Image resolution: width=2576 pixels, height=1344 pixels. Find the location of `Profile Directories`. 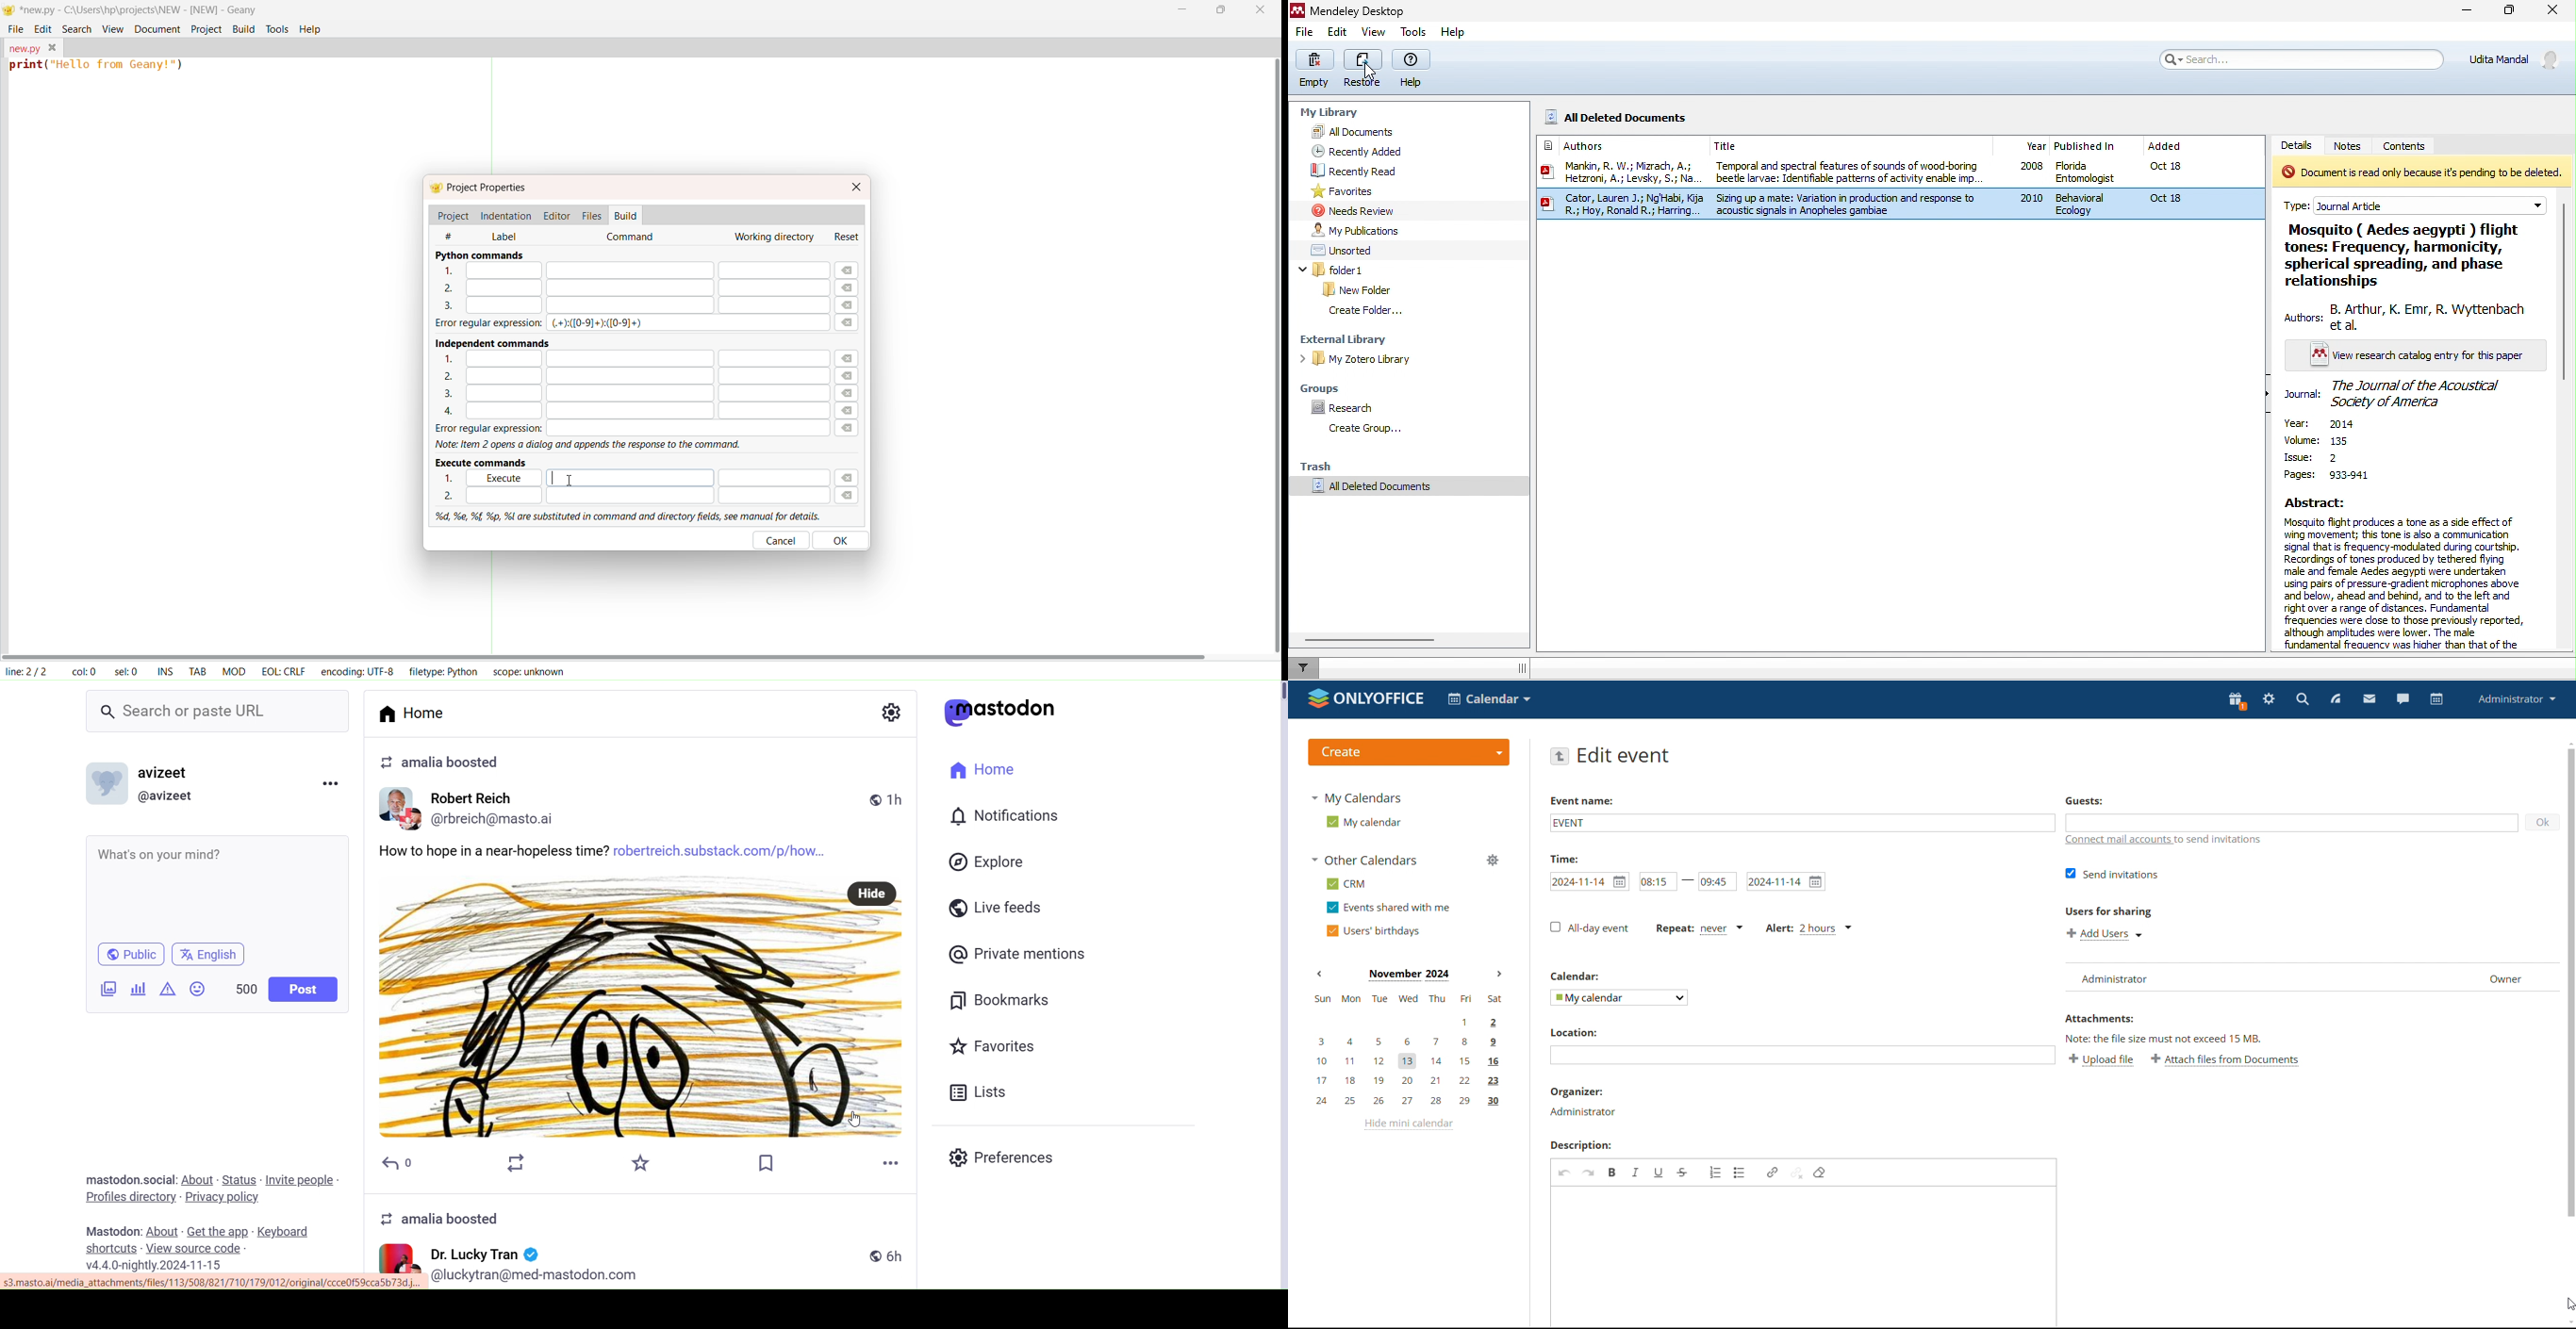

Profile Directories is located at coordinates (130, 1197).